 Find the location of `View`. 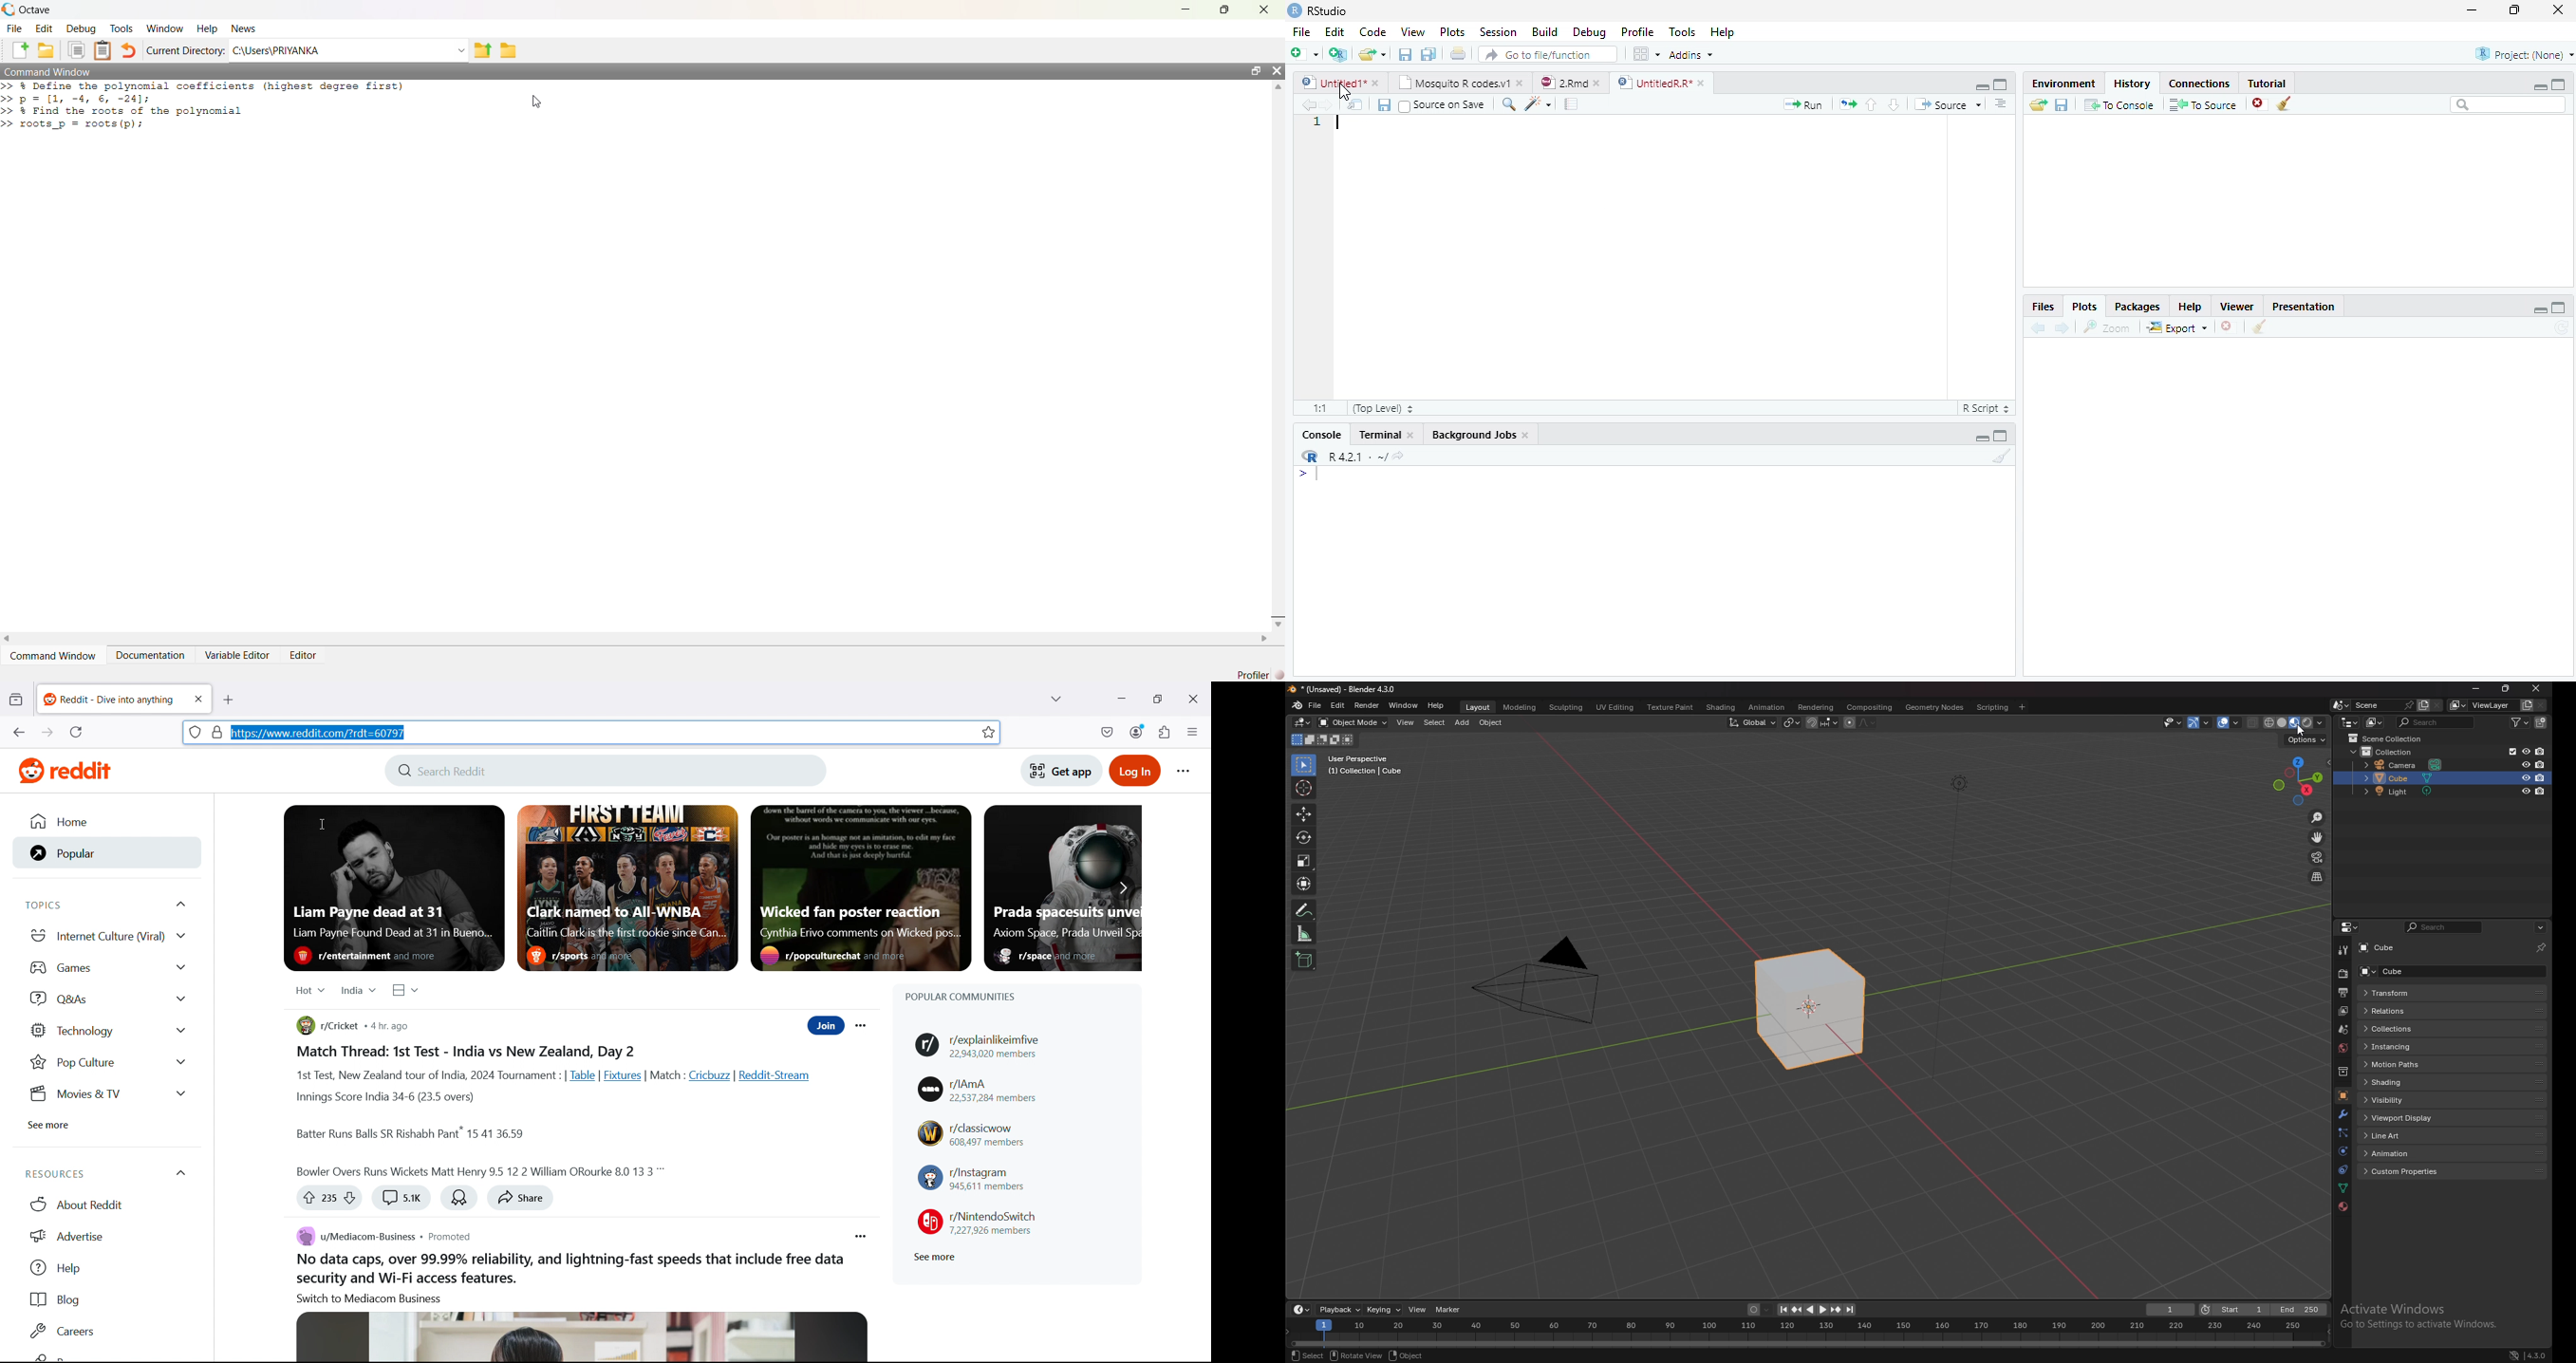

View is located at coordinates (1411, 32).